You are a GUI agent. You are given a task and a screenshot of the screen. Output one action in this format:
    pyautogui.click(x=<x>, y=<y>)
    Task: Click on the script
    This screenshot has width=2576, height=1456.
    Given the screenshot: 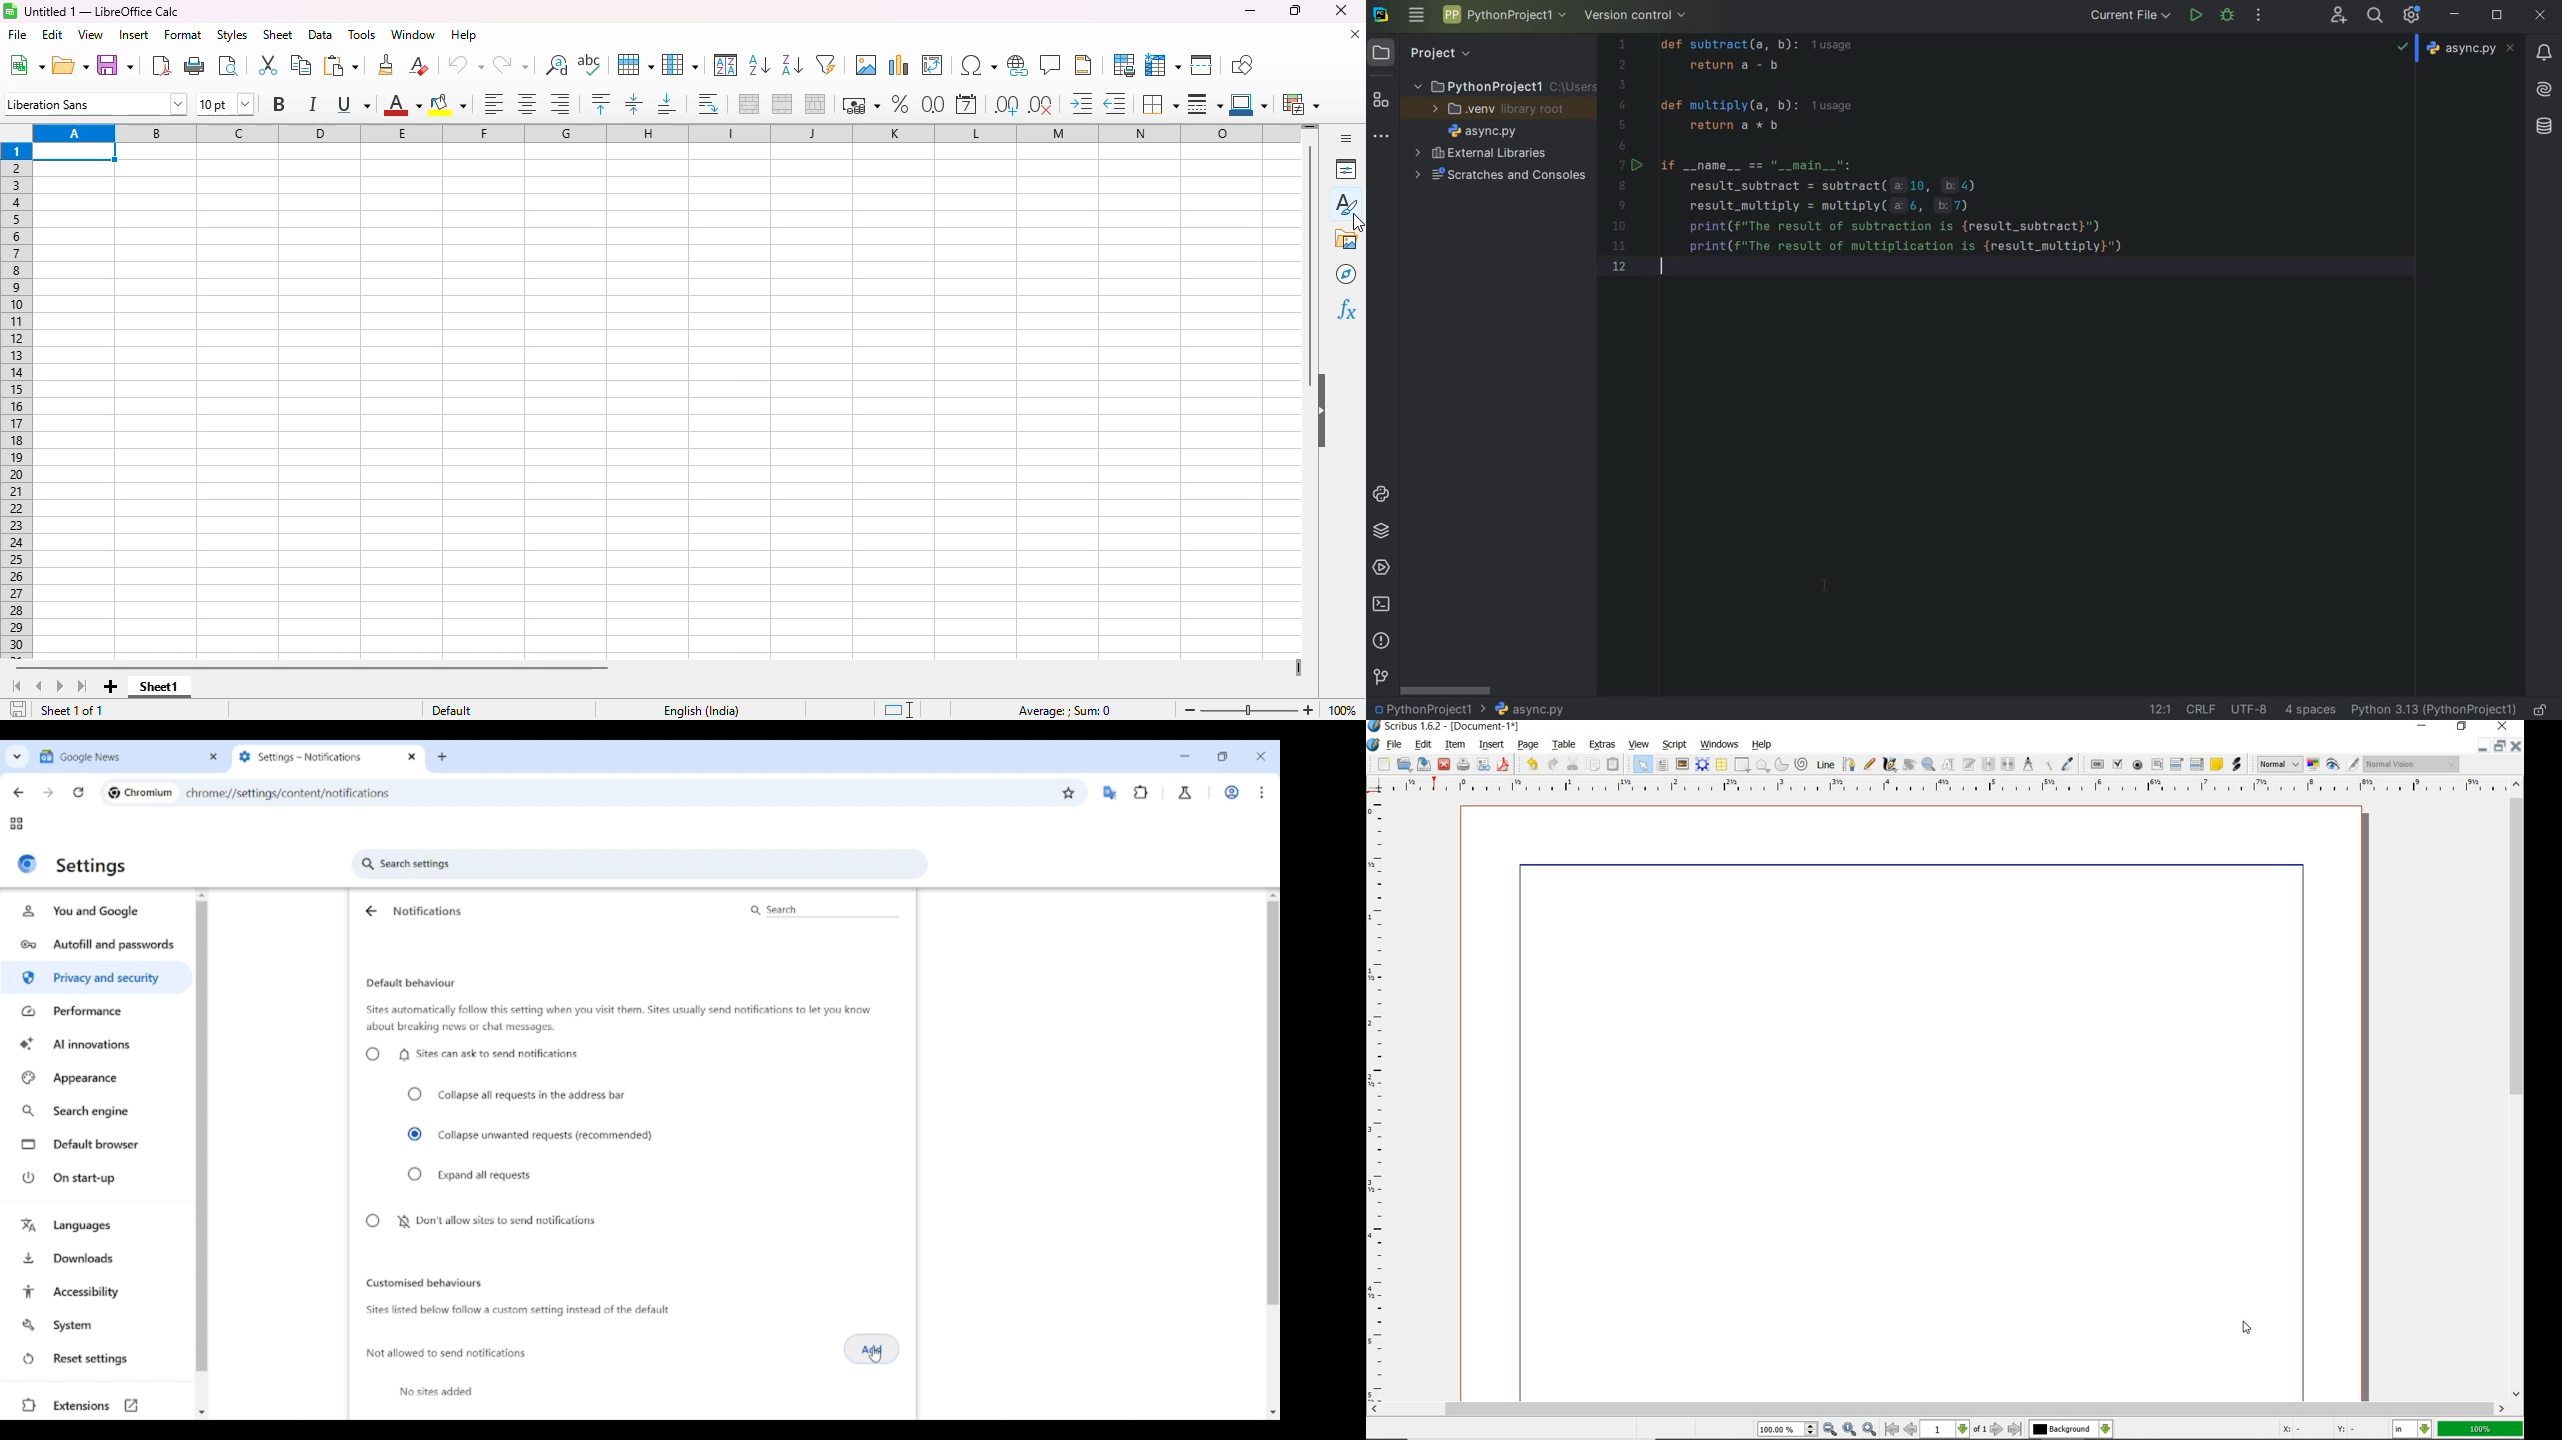 What is the action you would take?
    pyautogui.click(x=1675, y=745)
    